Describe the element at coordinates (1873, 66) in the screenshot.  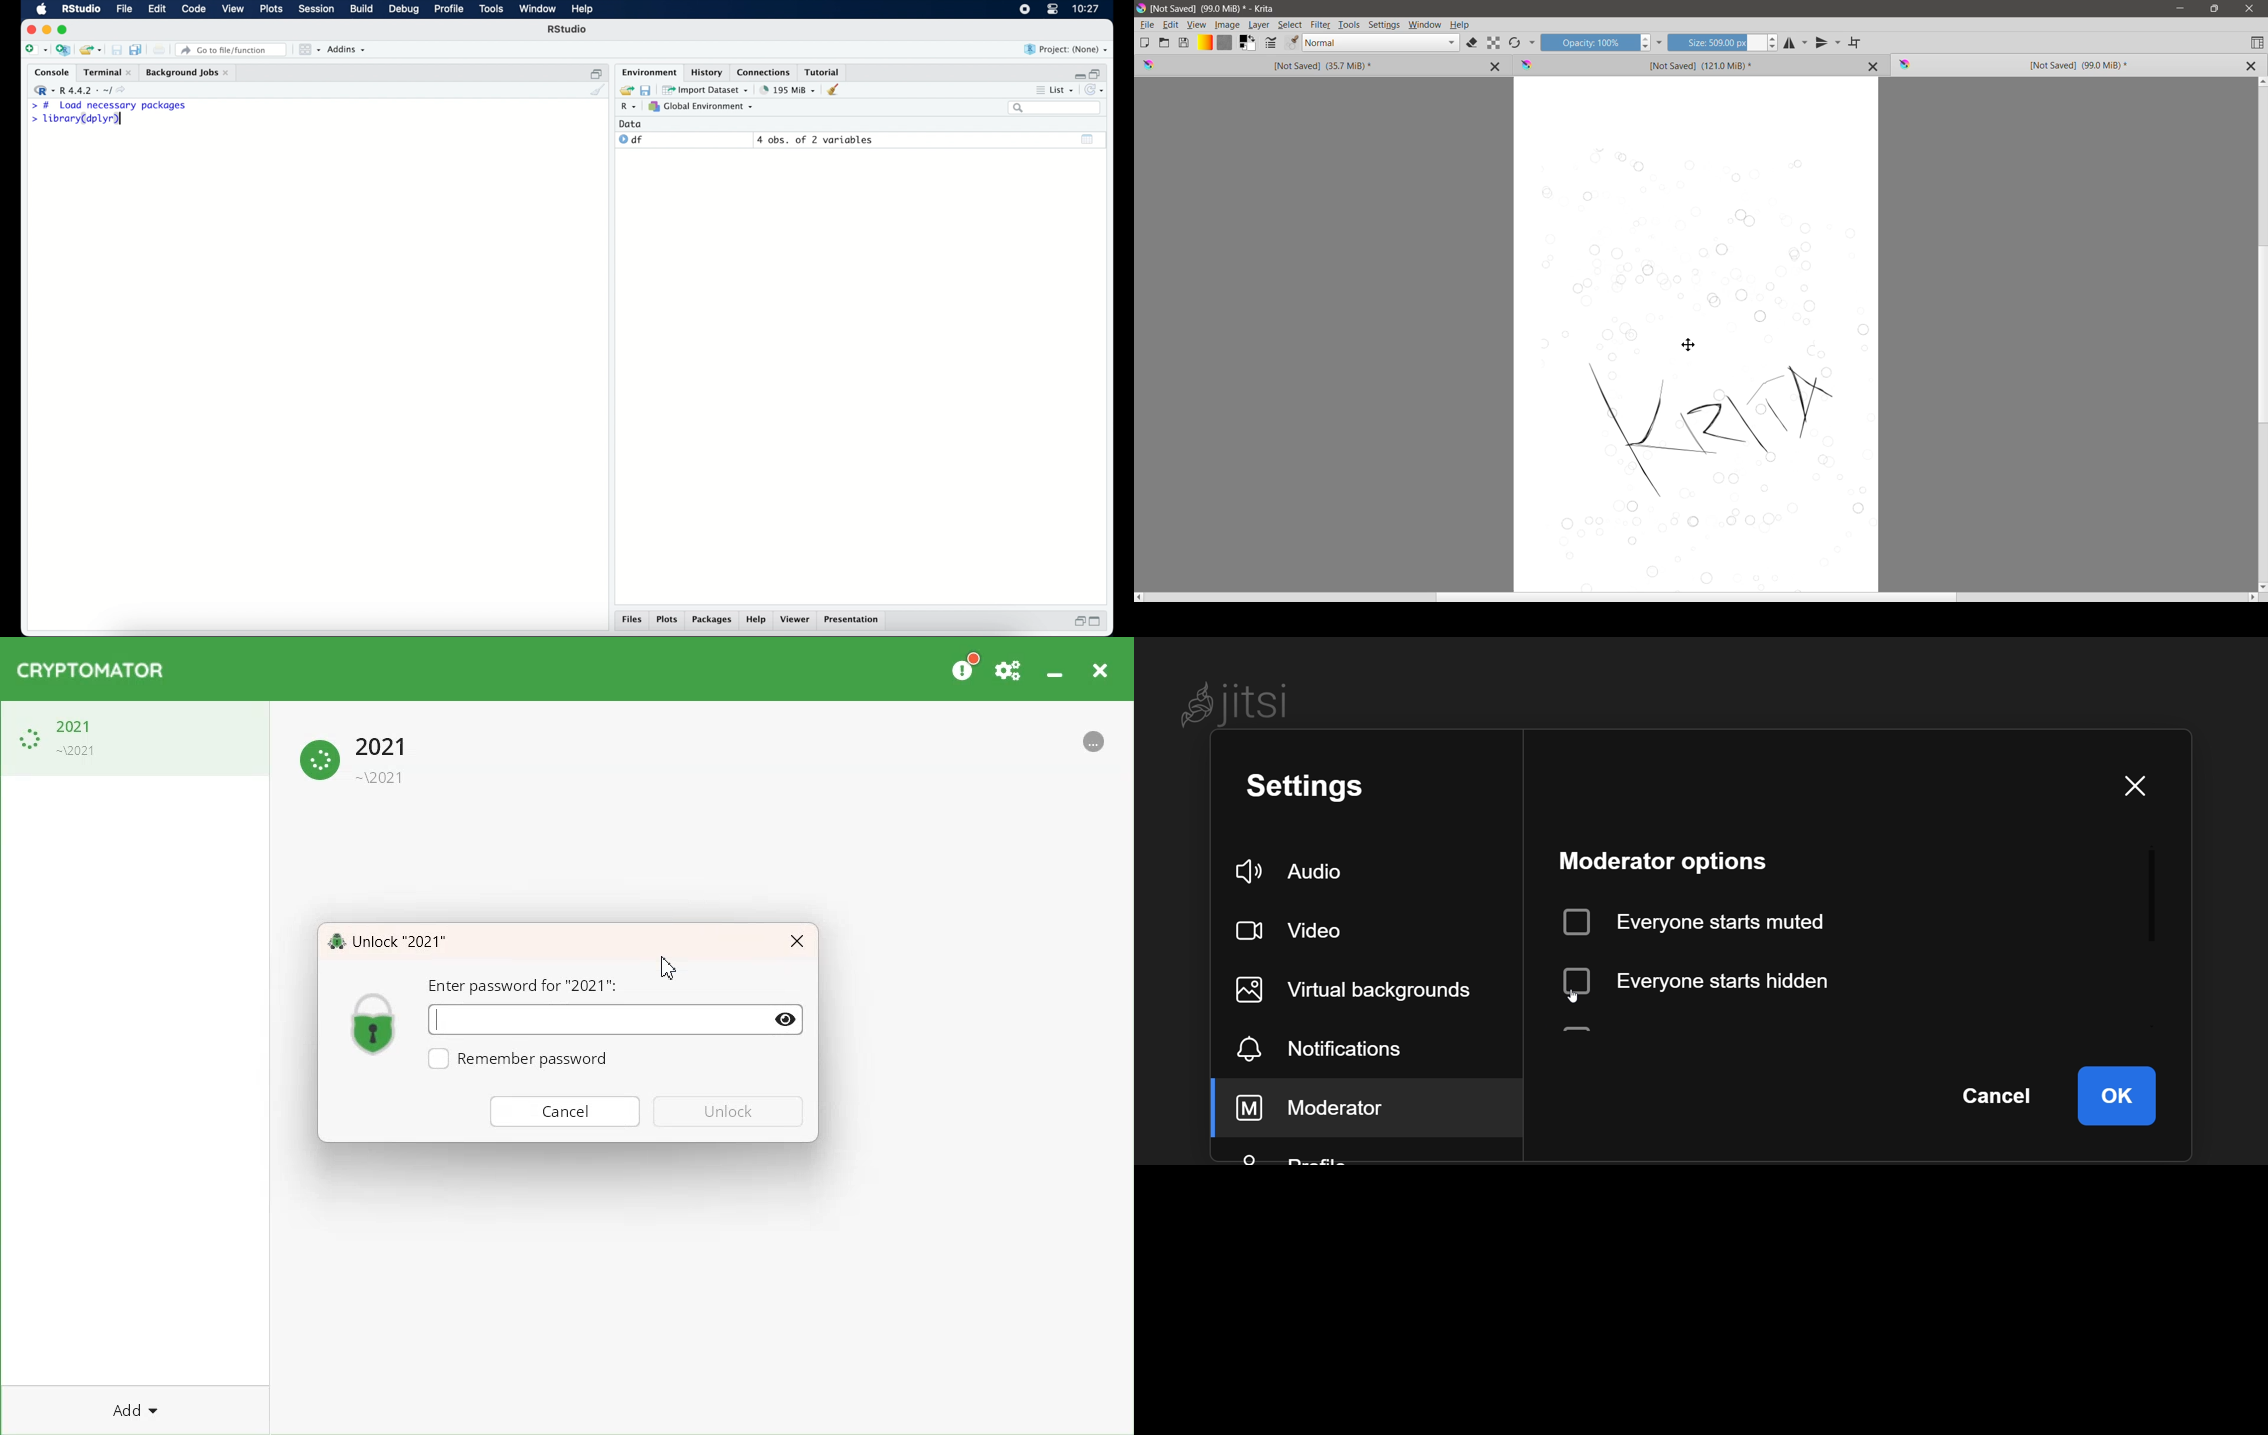
I see `Close Tab` at that location.